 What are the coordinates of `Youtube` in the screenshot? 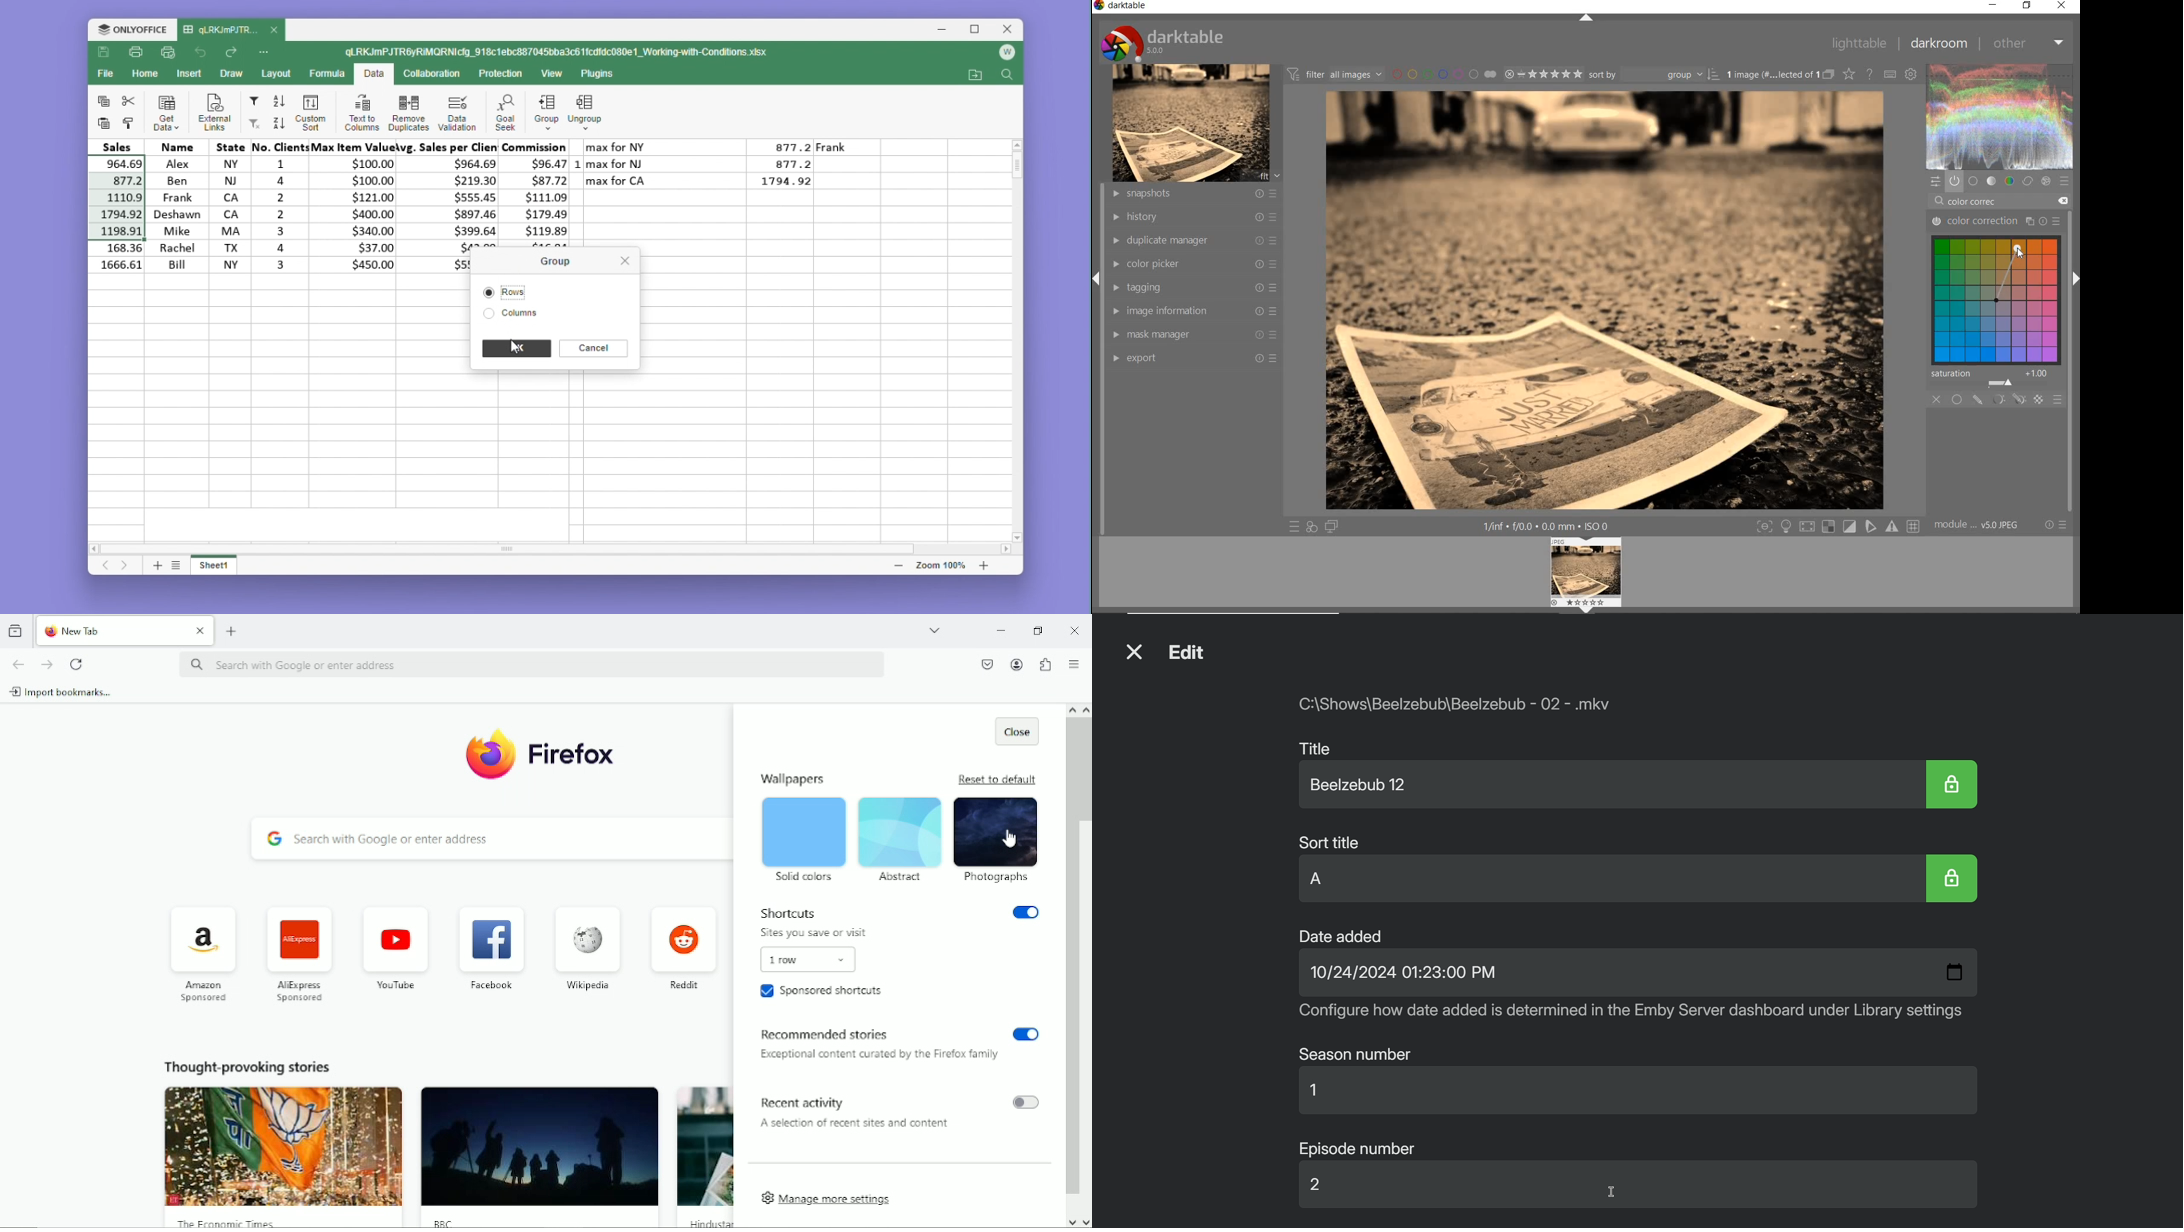 It's located at (393, 947).